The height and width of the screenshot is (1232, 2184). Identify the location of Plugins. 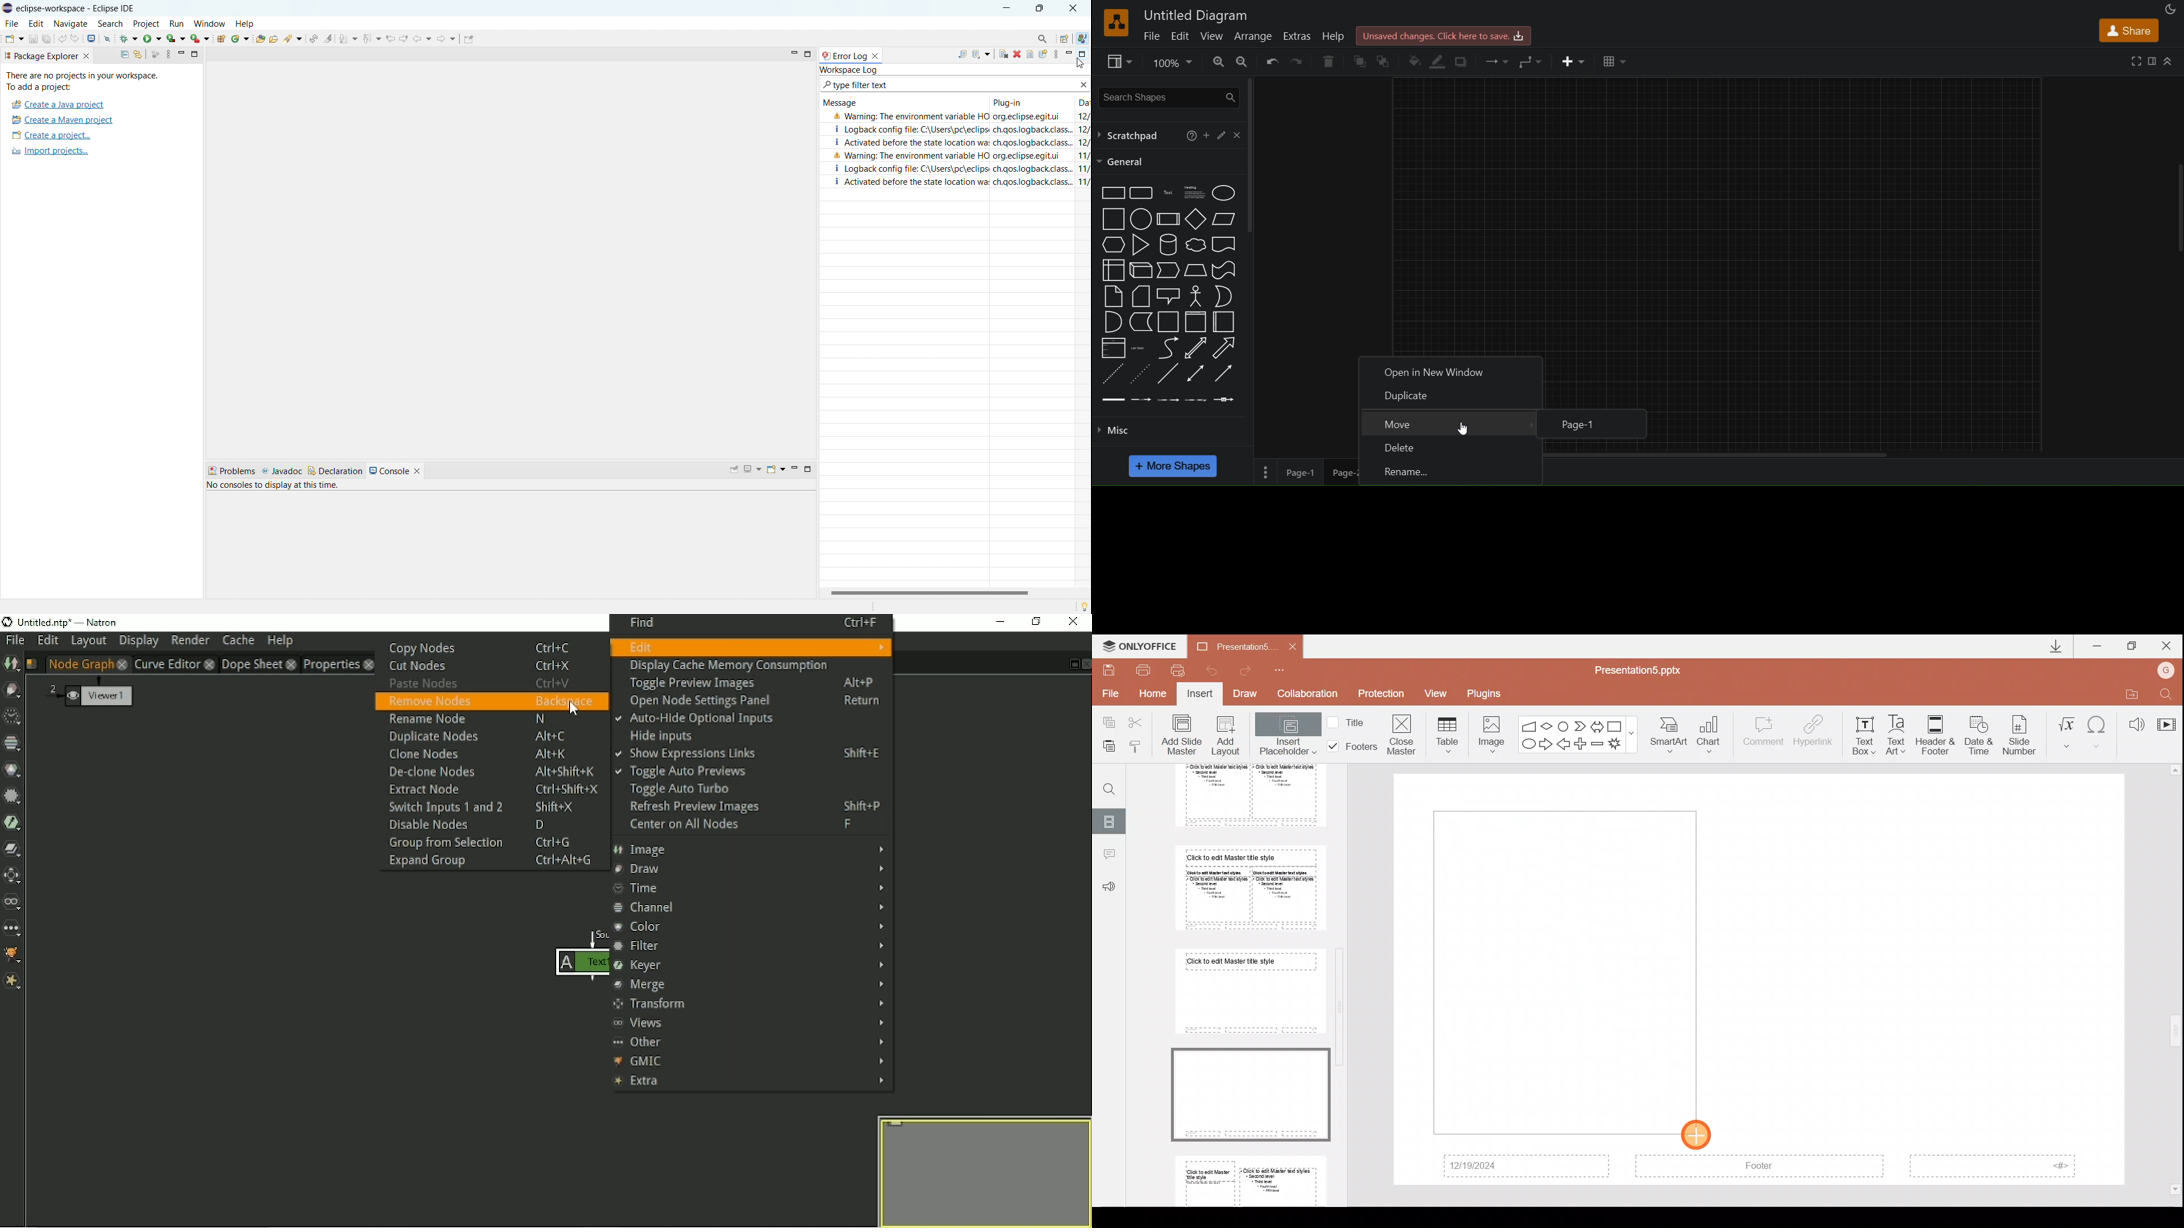
(1488, 692).